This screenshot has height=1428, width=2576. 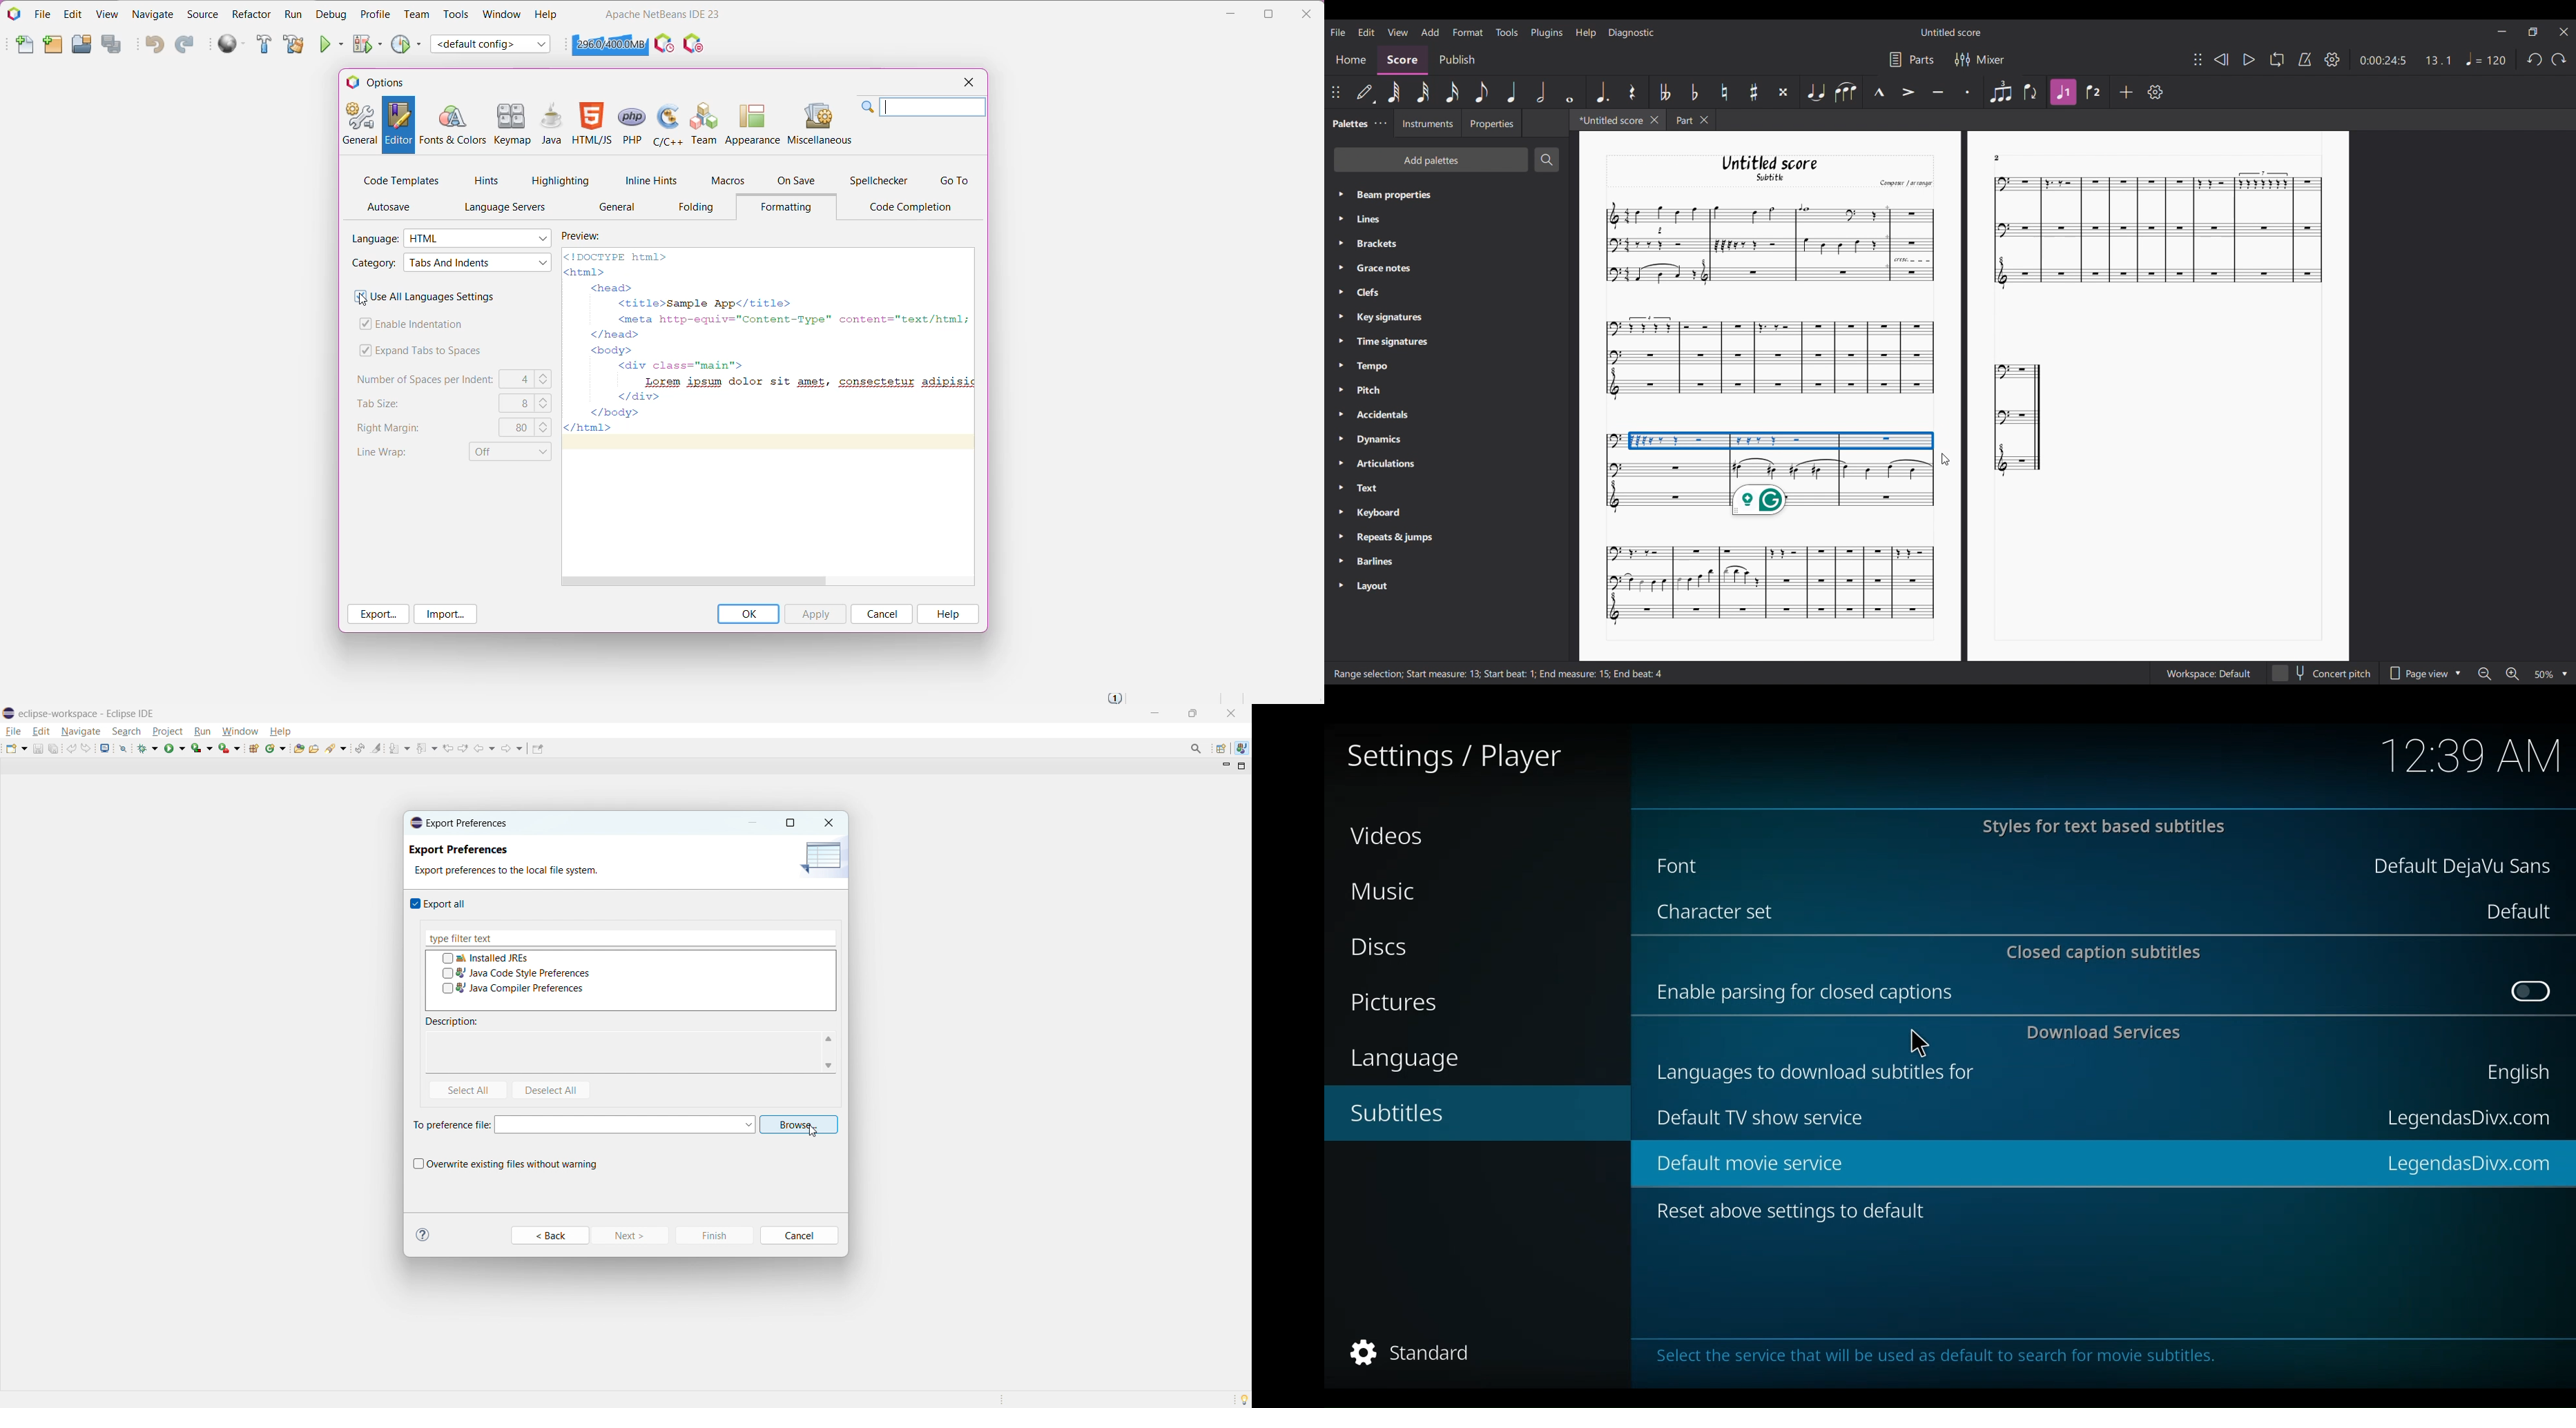 I want to click on Graph, so click(x=1768, y=583).